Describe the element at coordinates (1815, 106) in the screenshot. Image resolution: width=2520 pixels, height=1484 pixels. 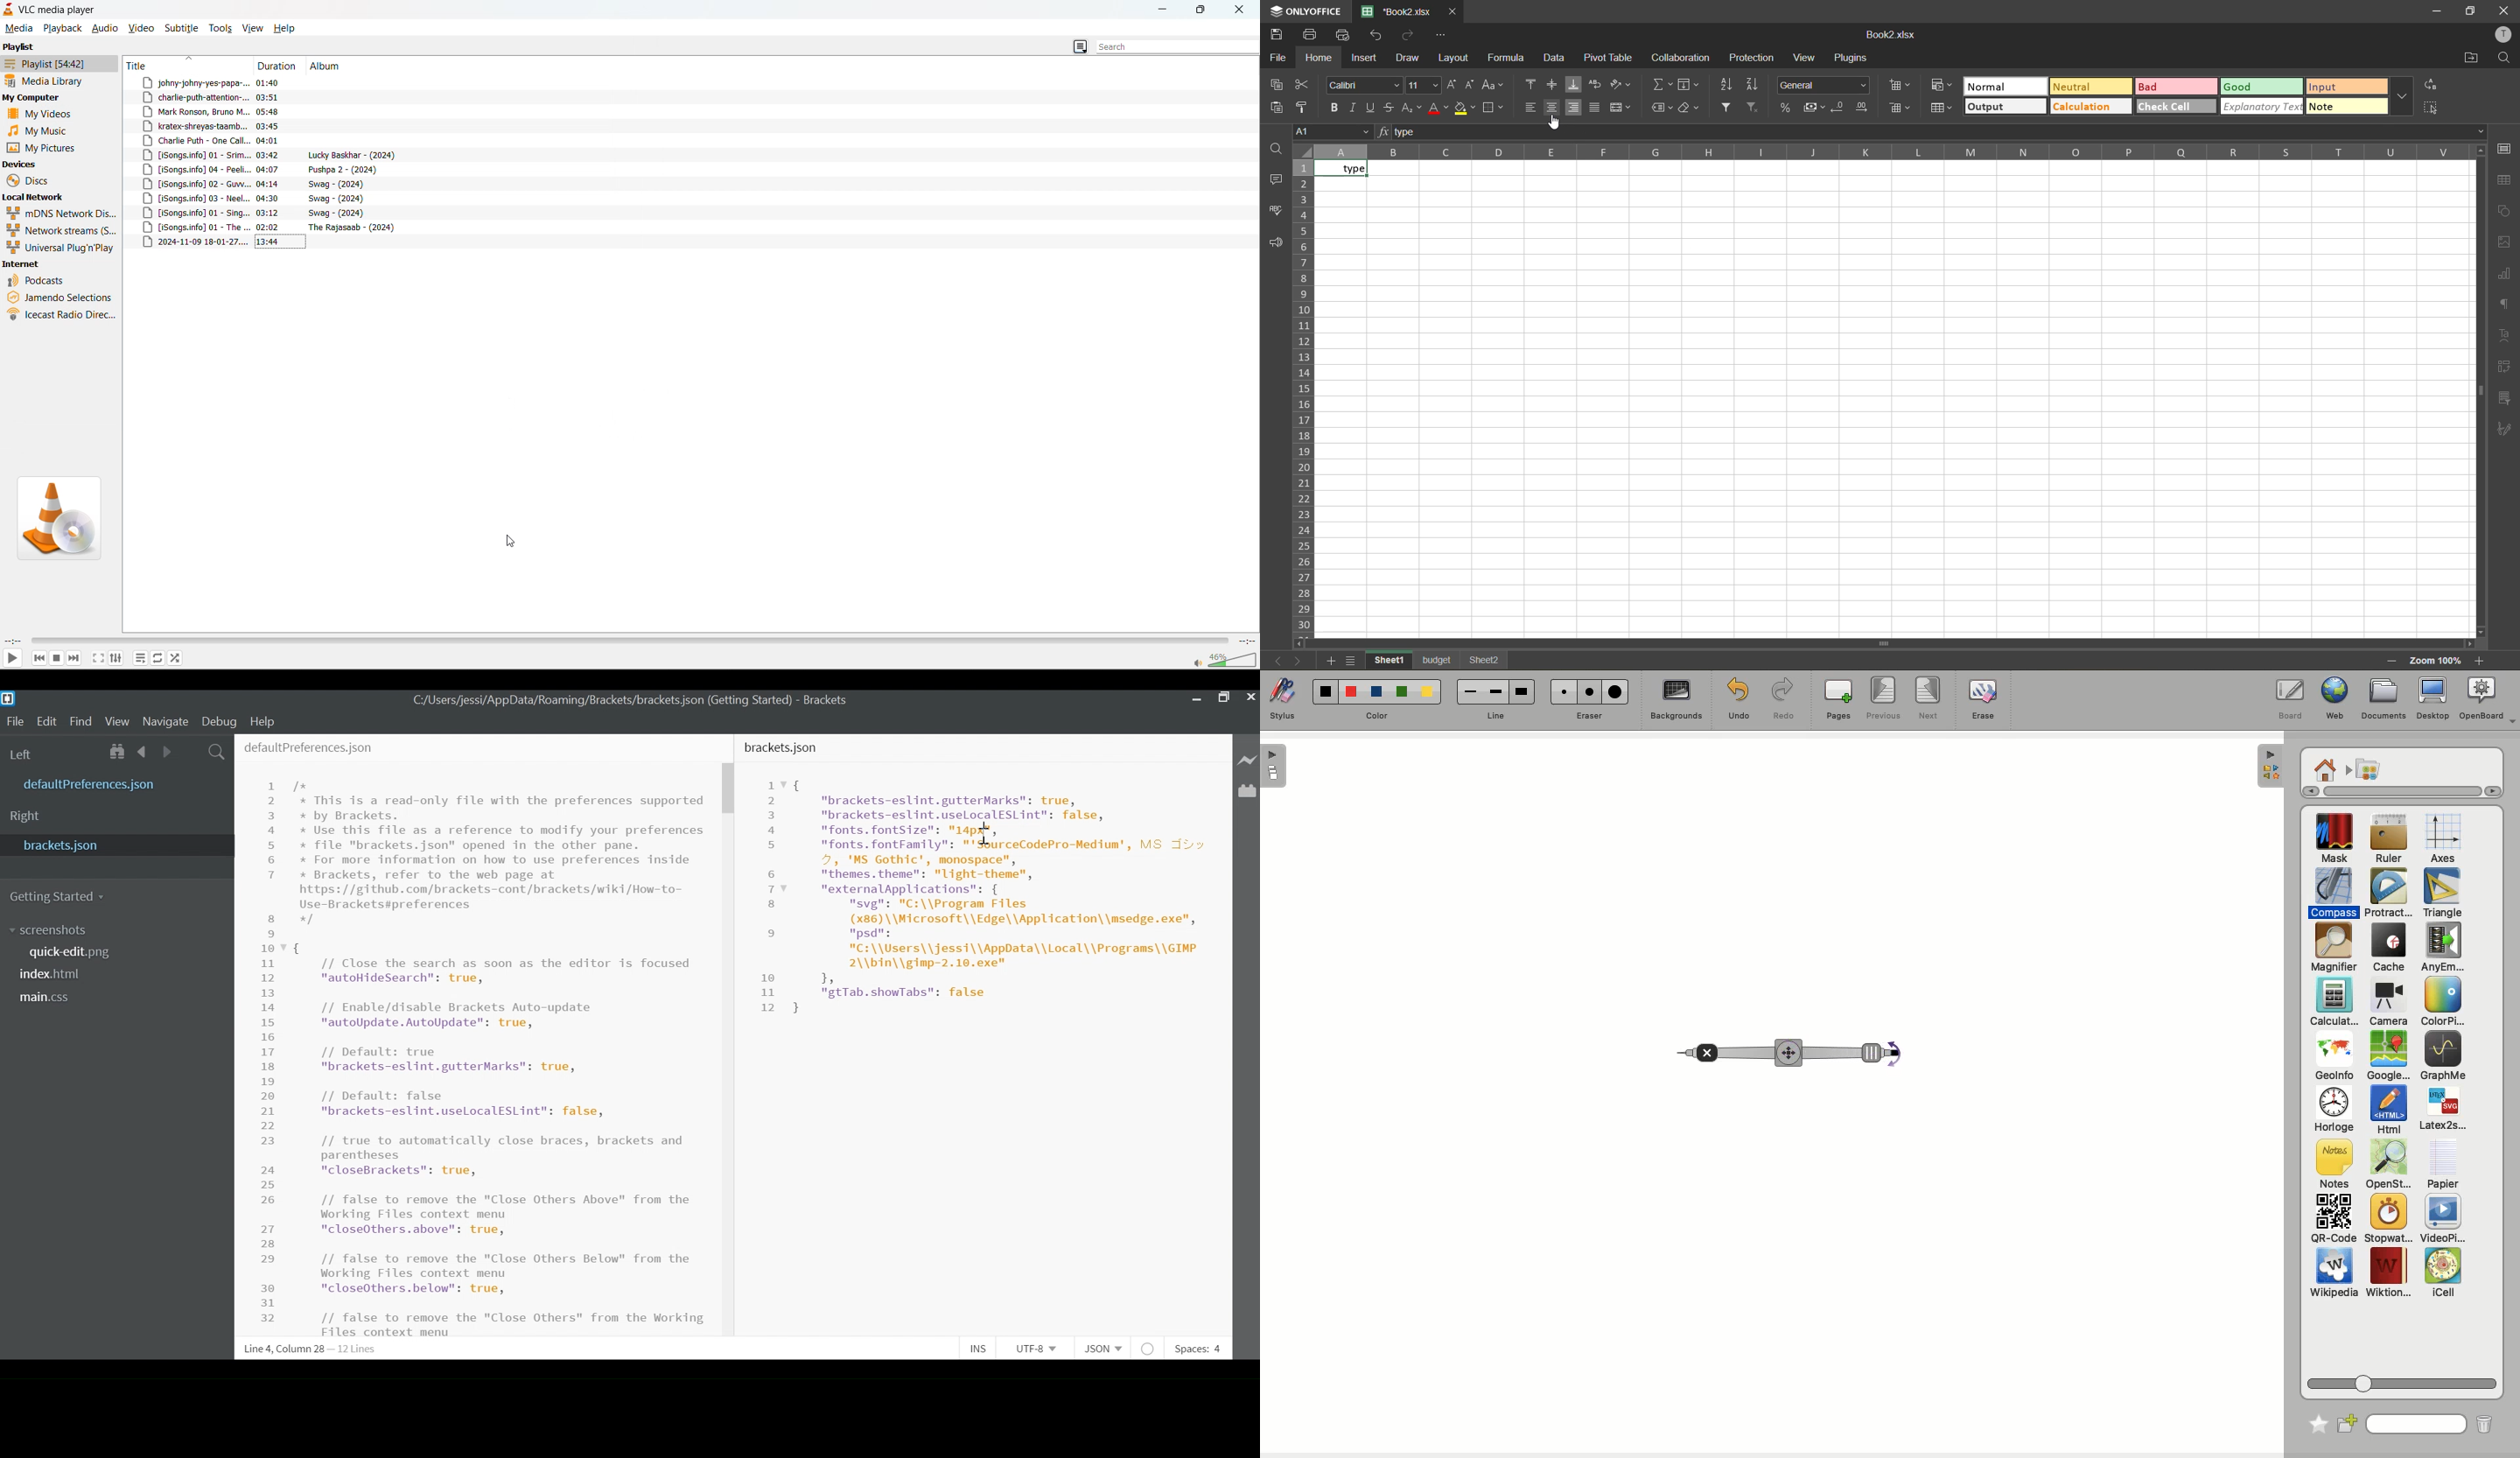
I see `accounting` at that location.